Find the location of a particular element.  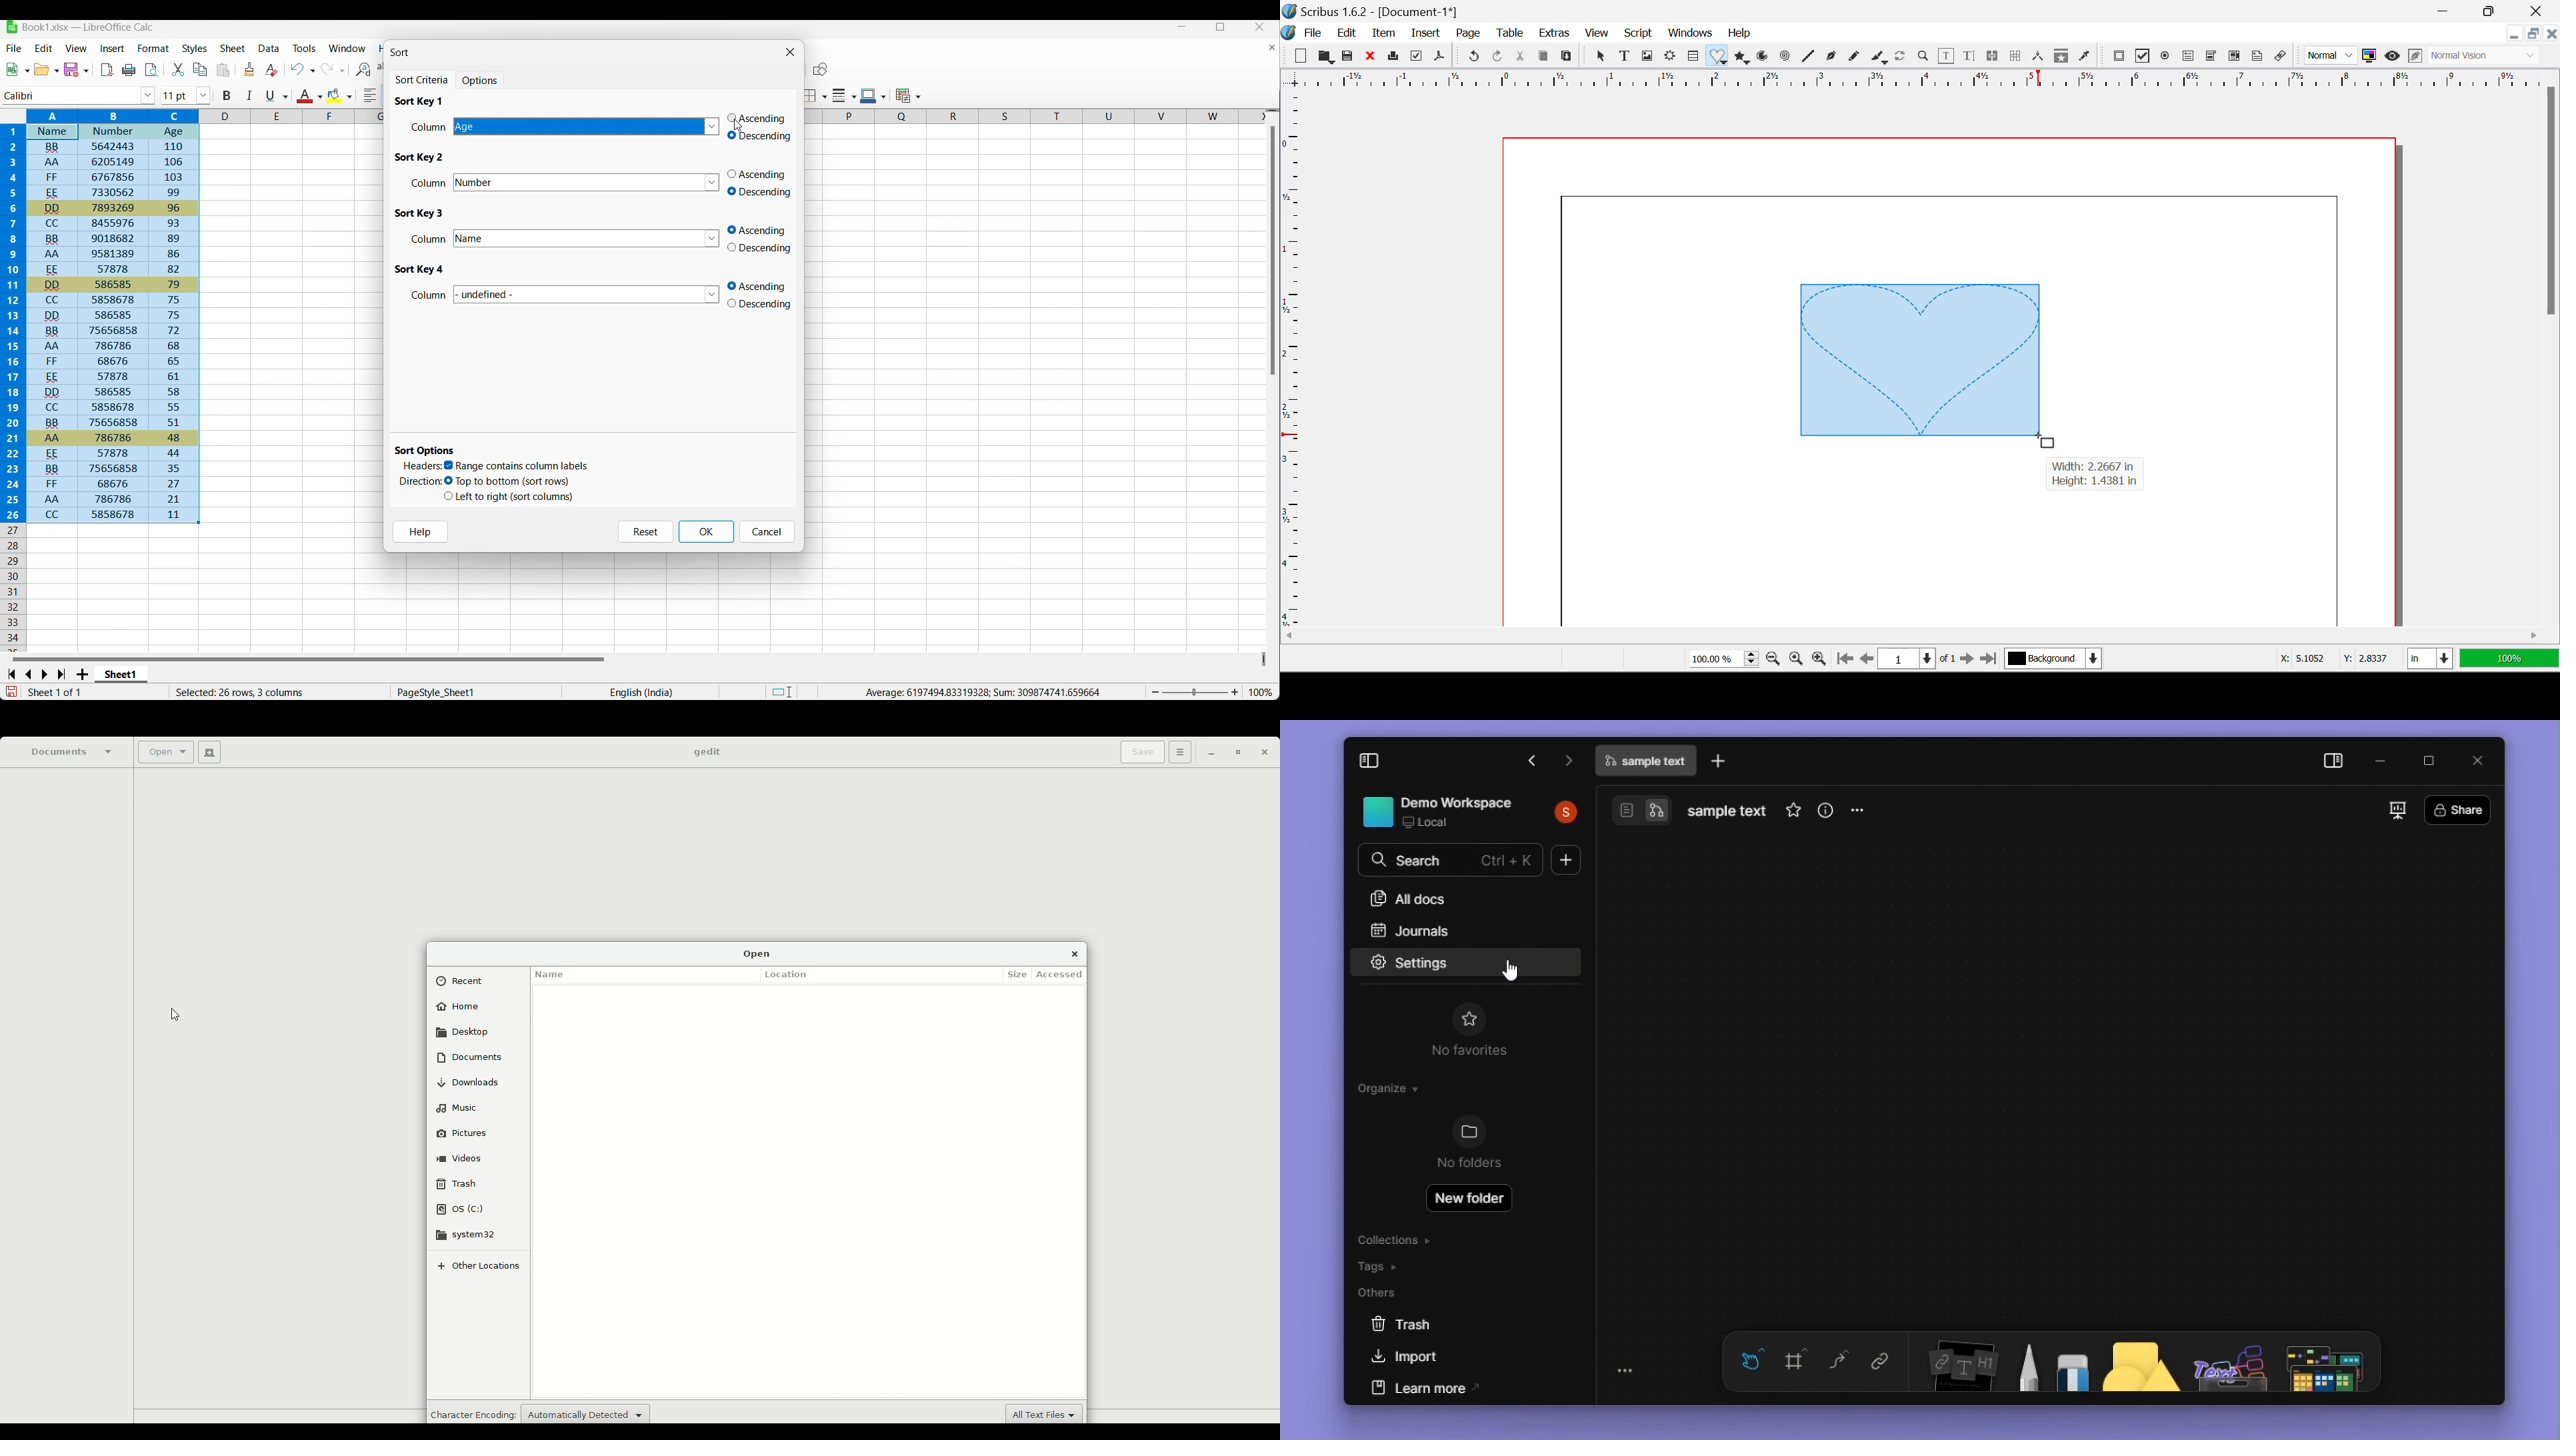

Redo is located at coordinates (1497, 55).